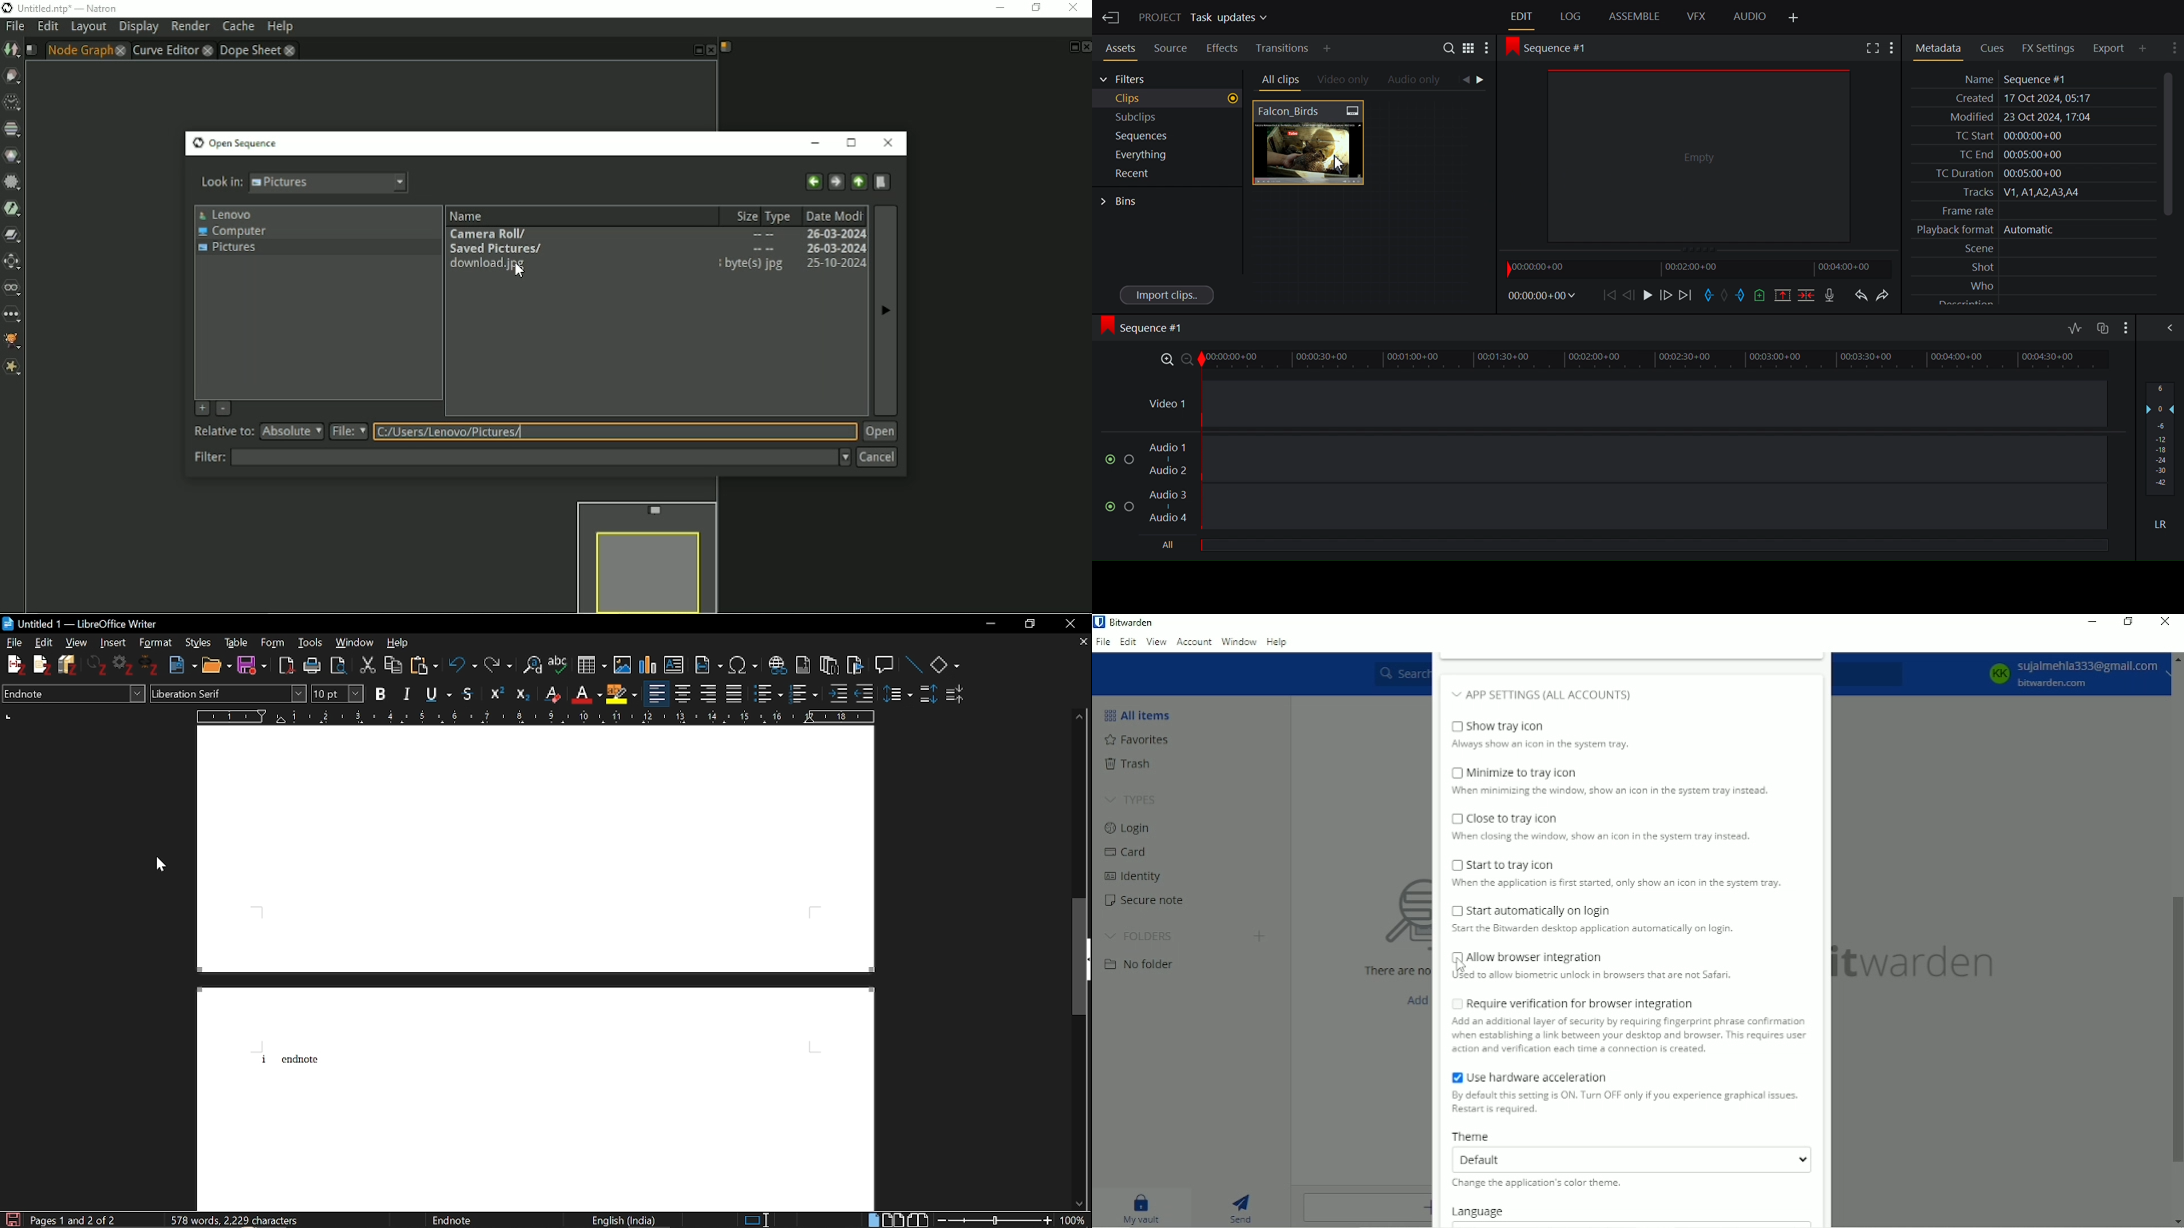  Describe the element at coordinates (240, 1221) in the screenshot. I see `577 Word, 2,222 characters` at that location.